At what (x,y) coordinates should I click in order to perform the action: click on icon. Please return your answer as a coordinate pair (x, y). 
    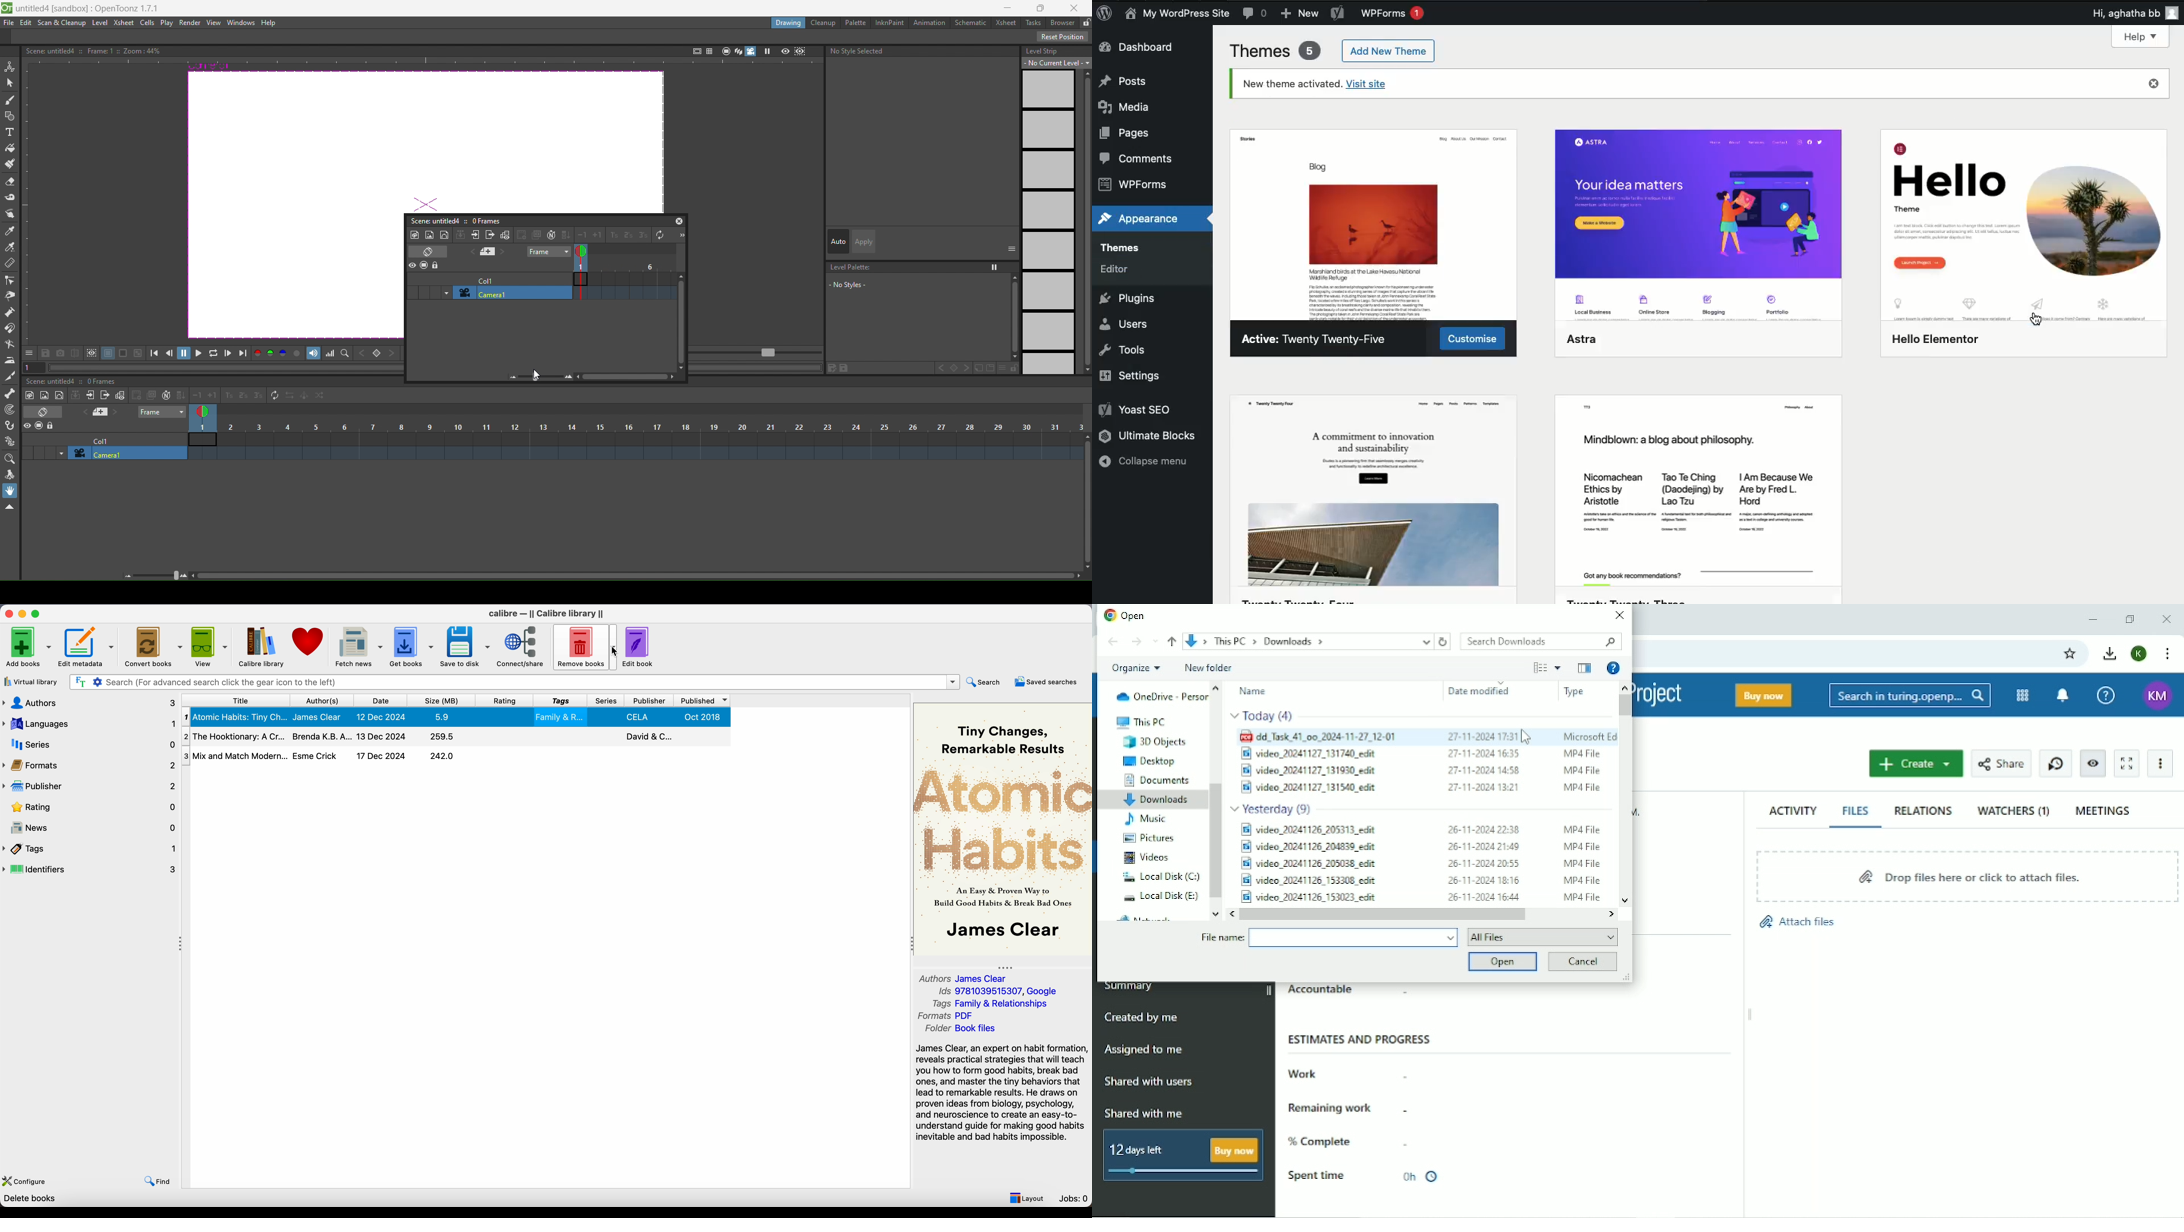
    Looking at the image, I should click on (424, 266).